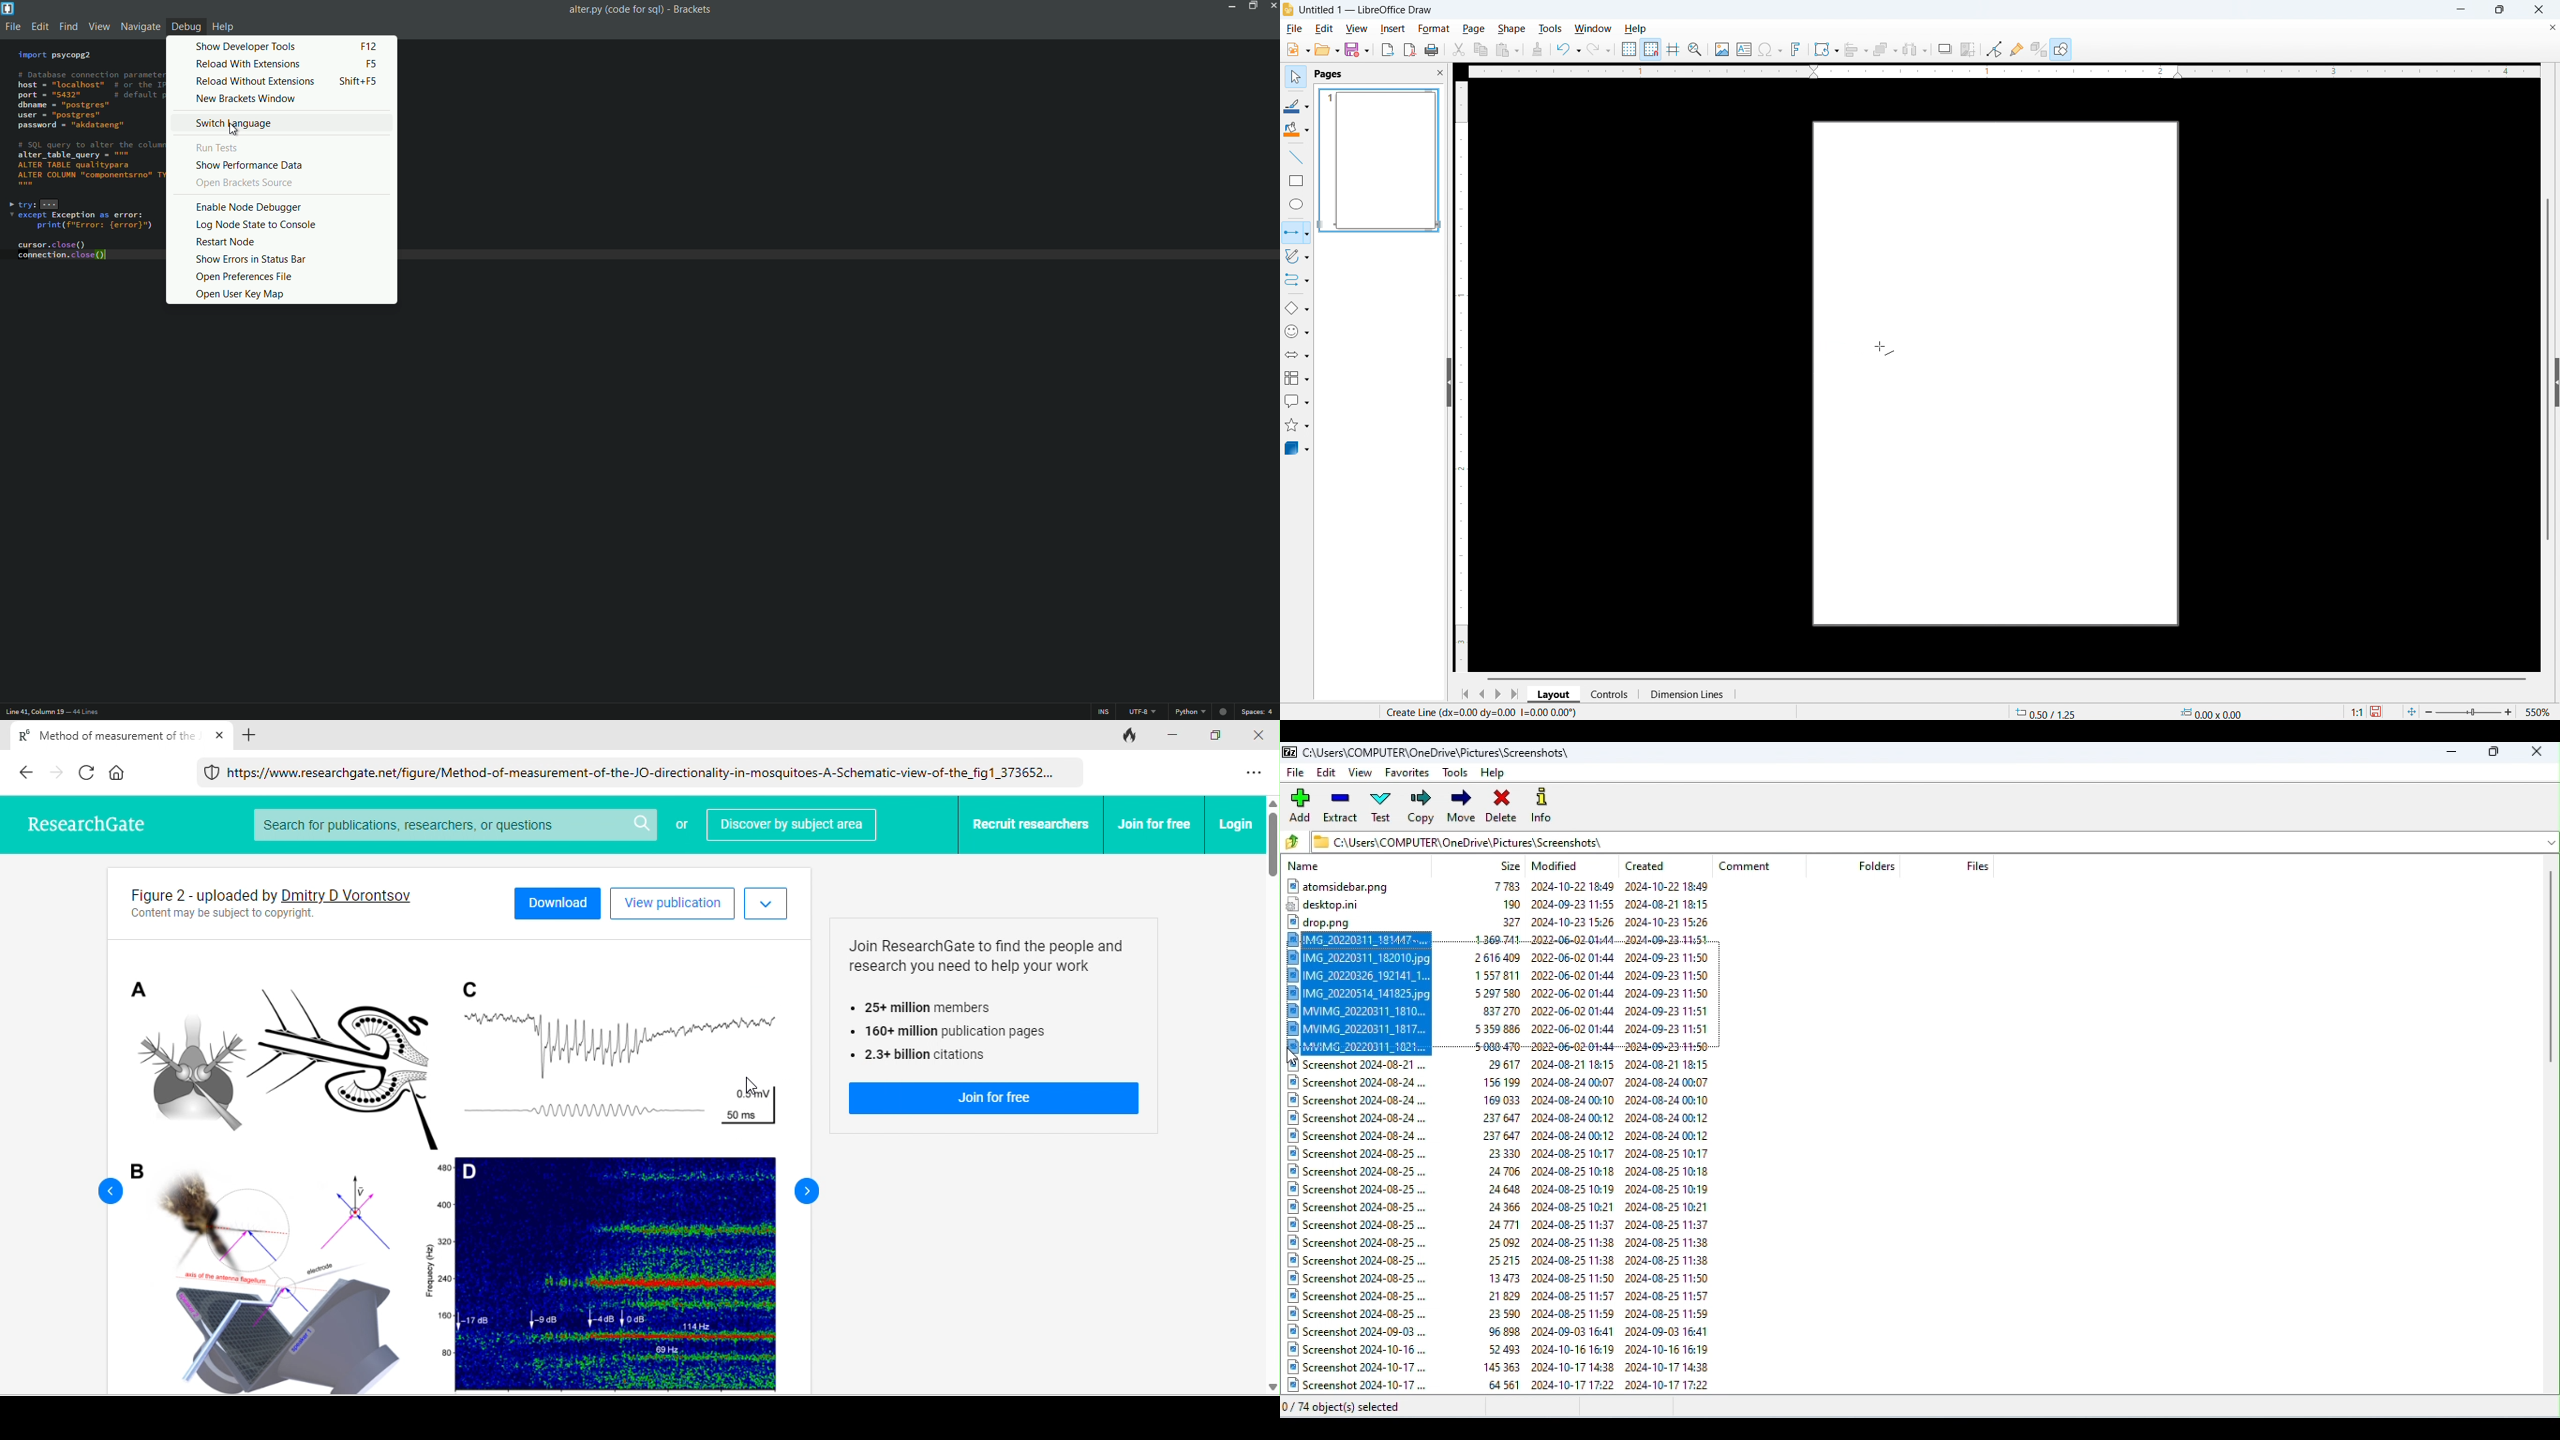 The image size is (2576, 1456). What do you see at coordinates (1611, 694) in the screenshot?
I see `Controls ` at bounding box center [1611, 694].